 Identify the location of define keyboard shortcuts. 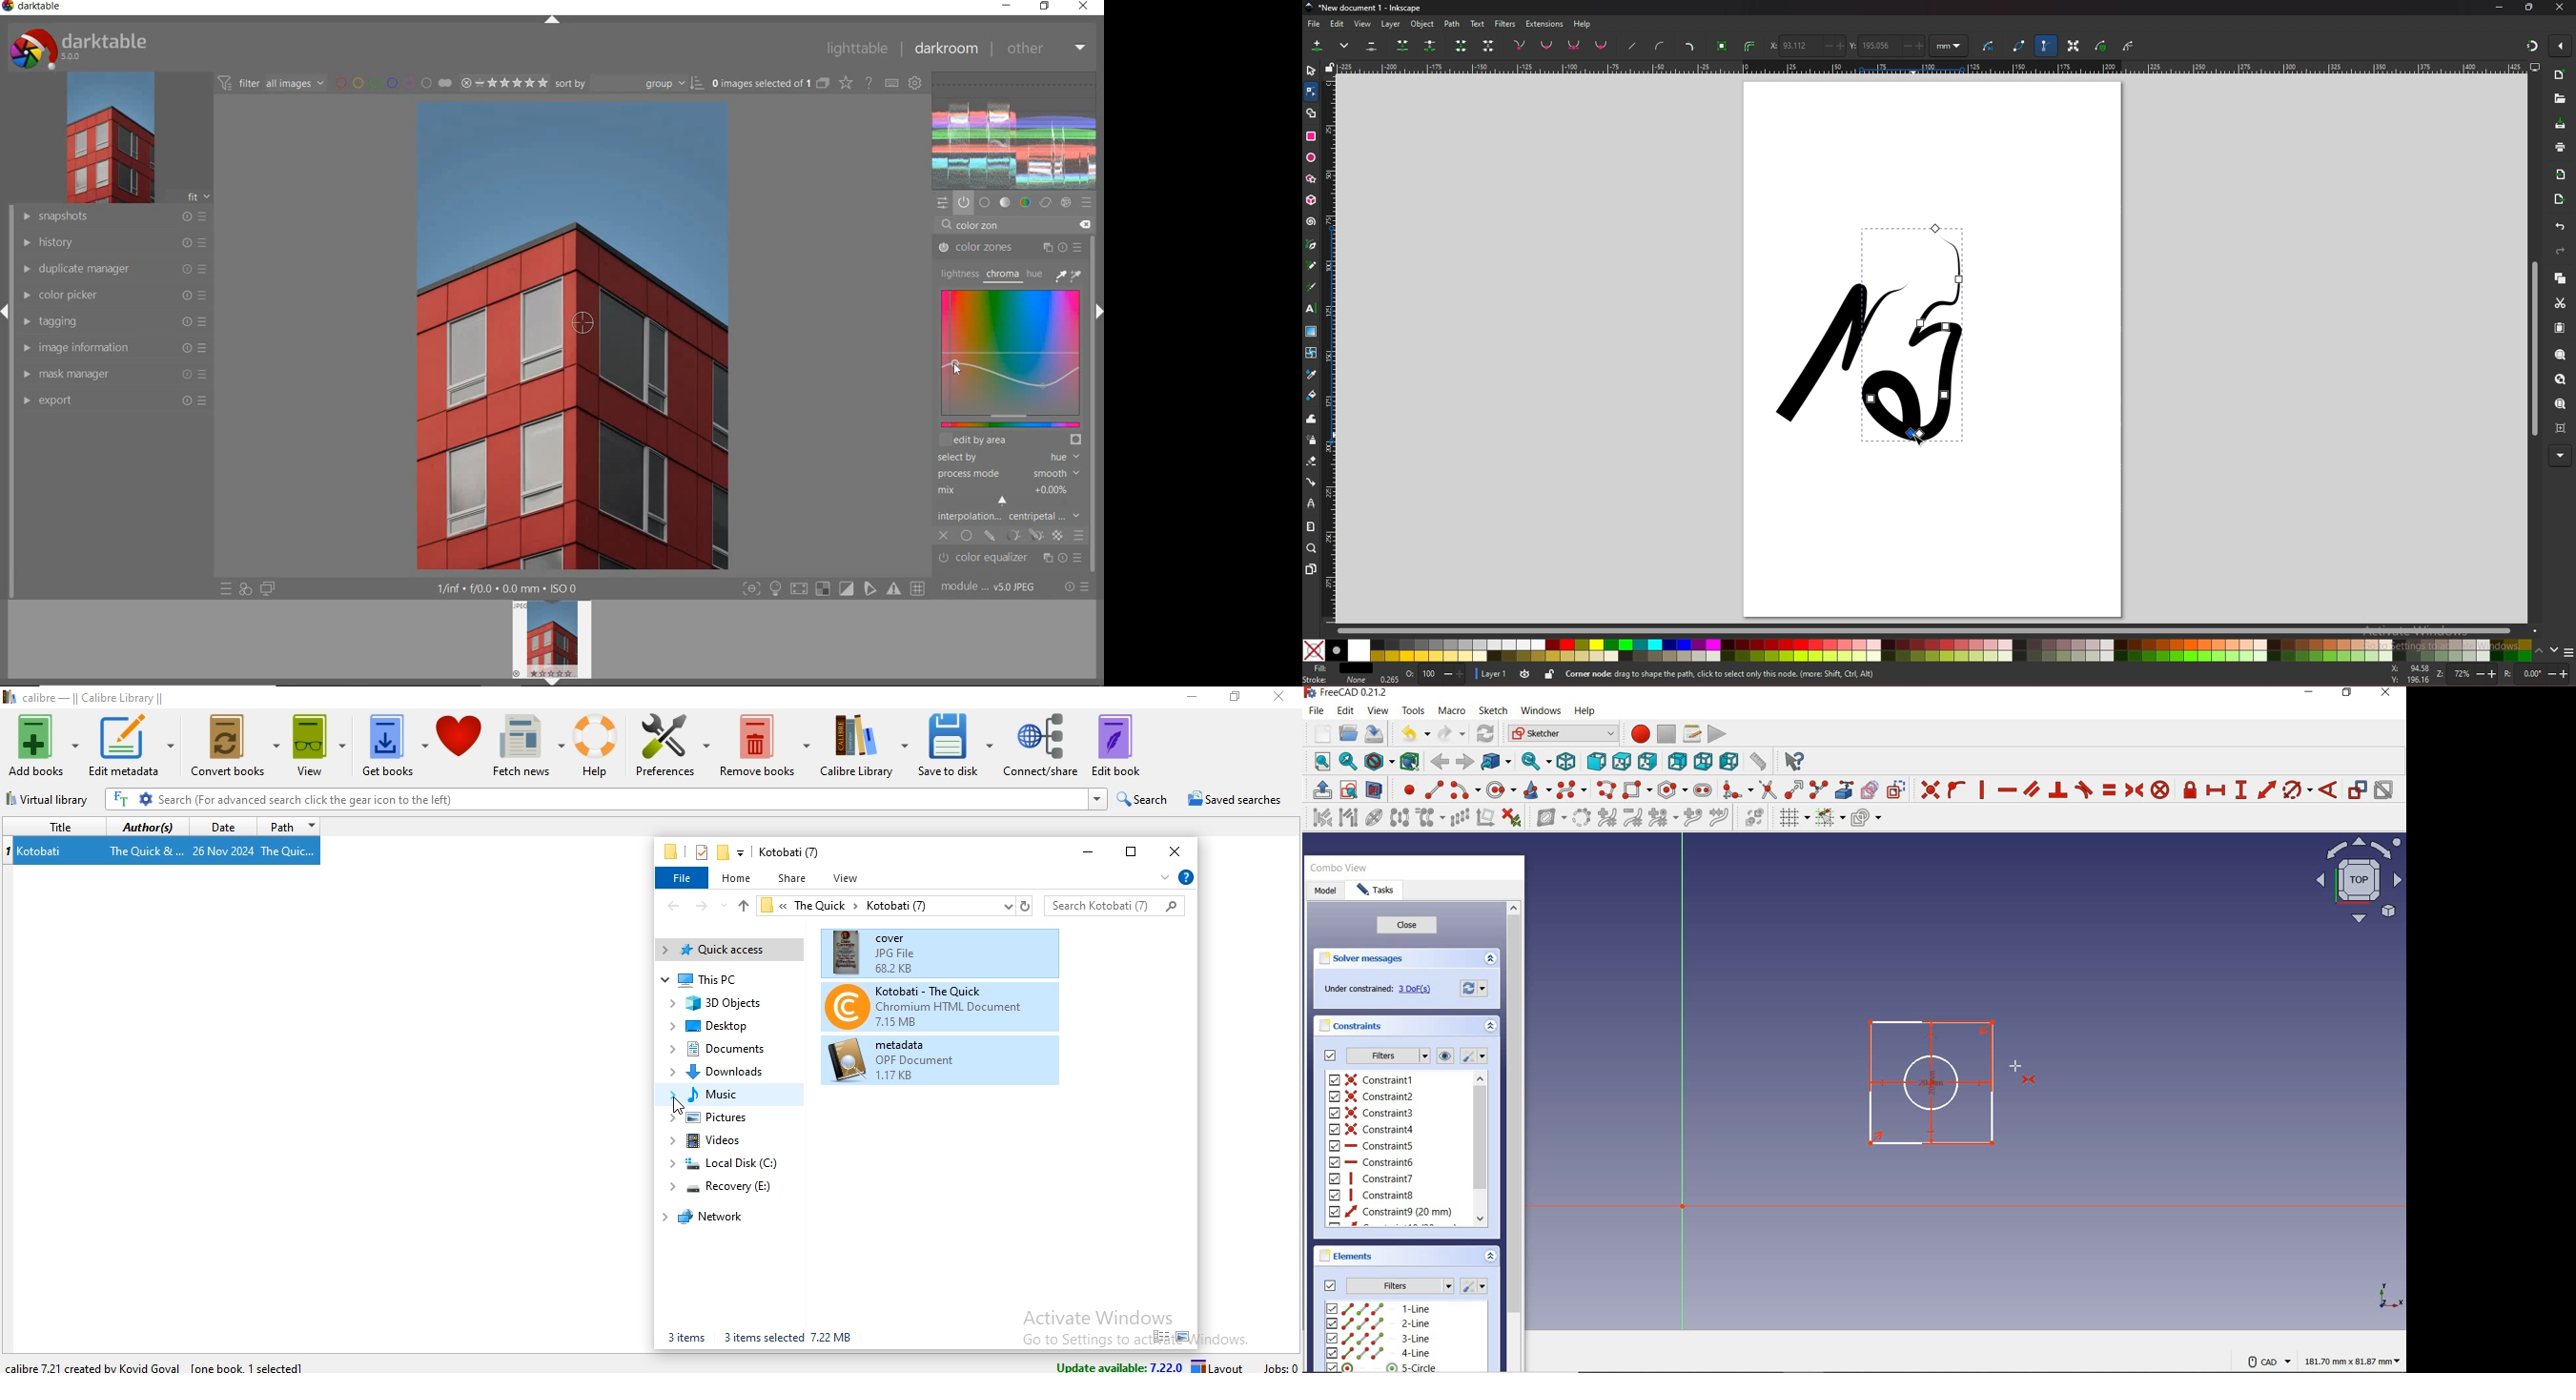
(893, 83).